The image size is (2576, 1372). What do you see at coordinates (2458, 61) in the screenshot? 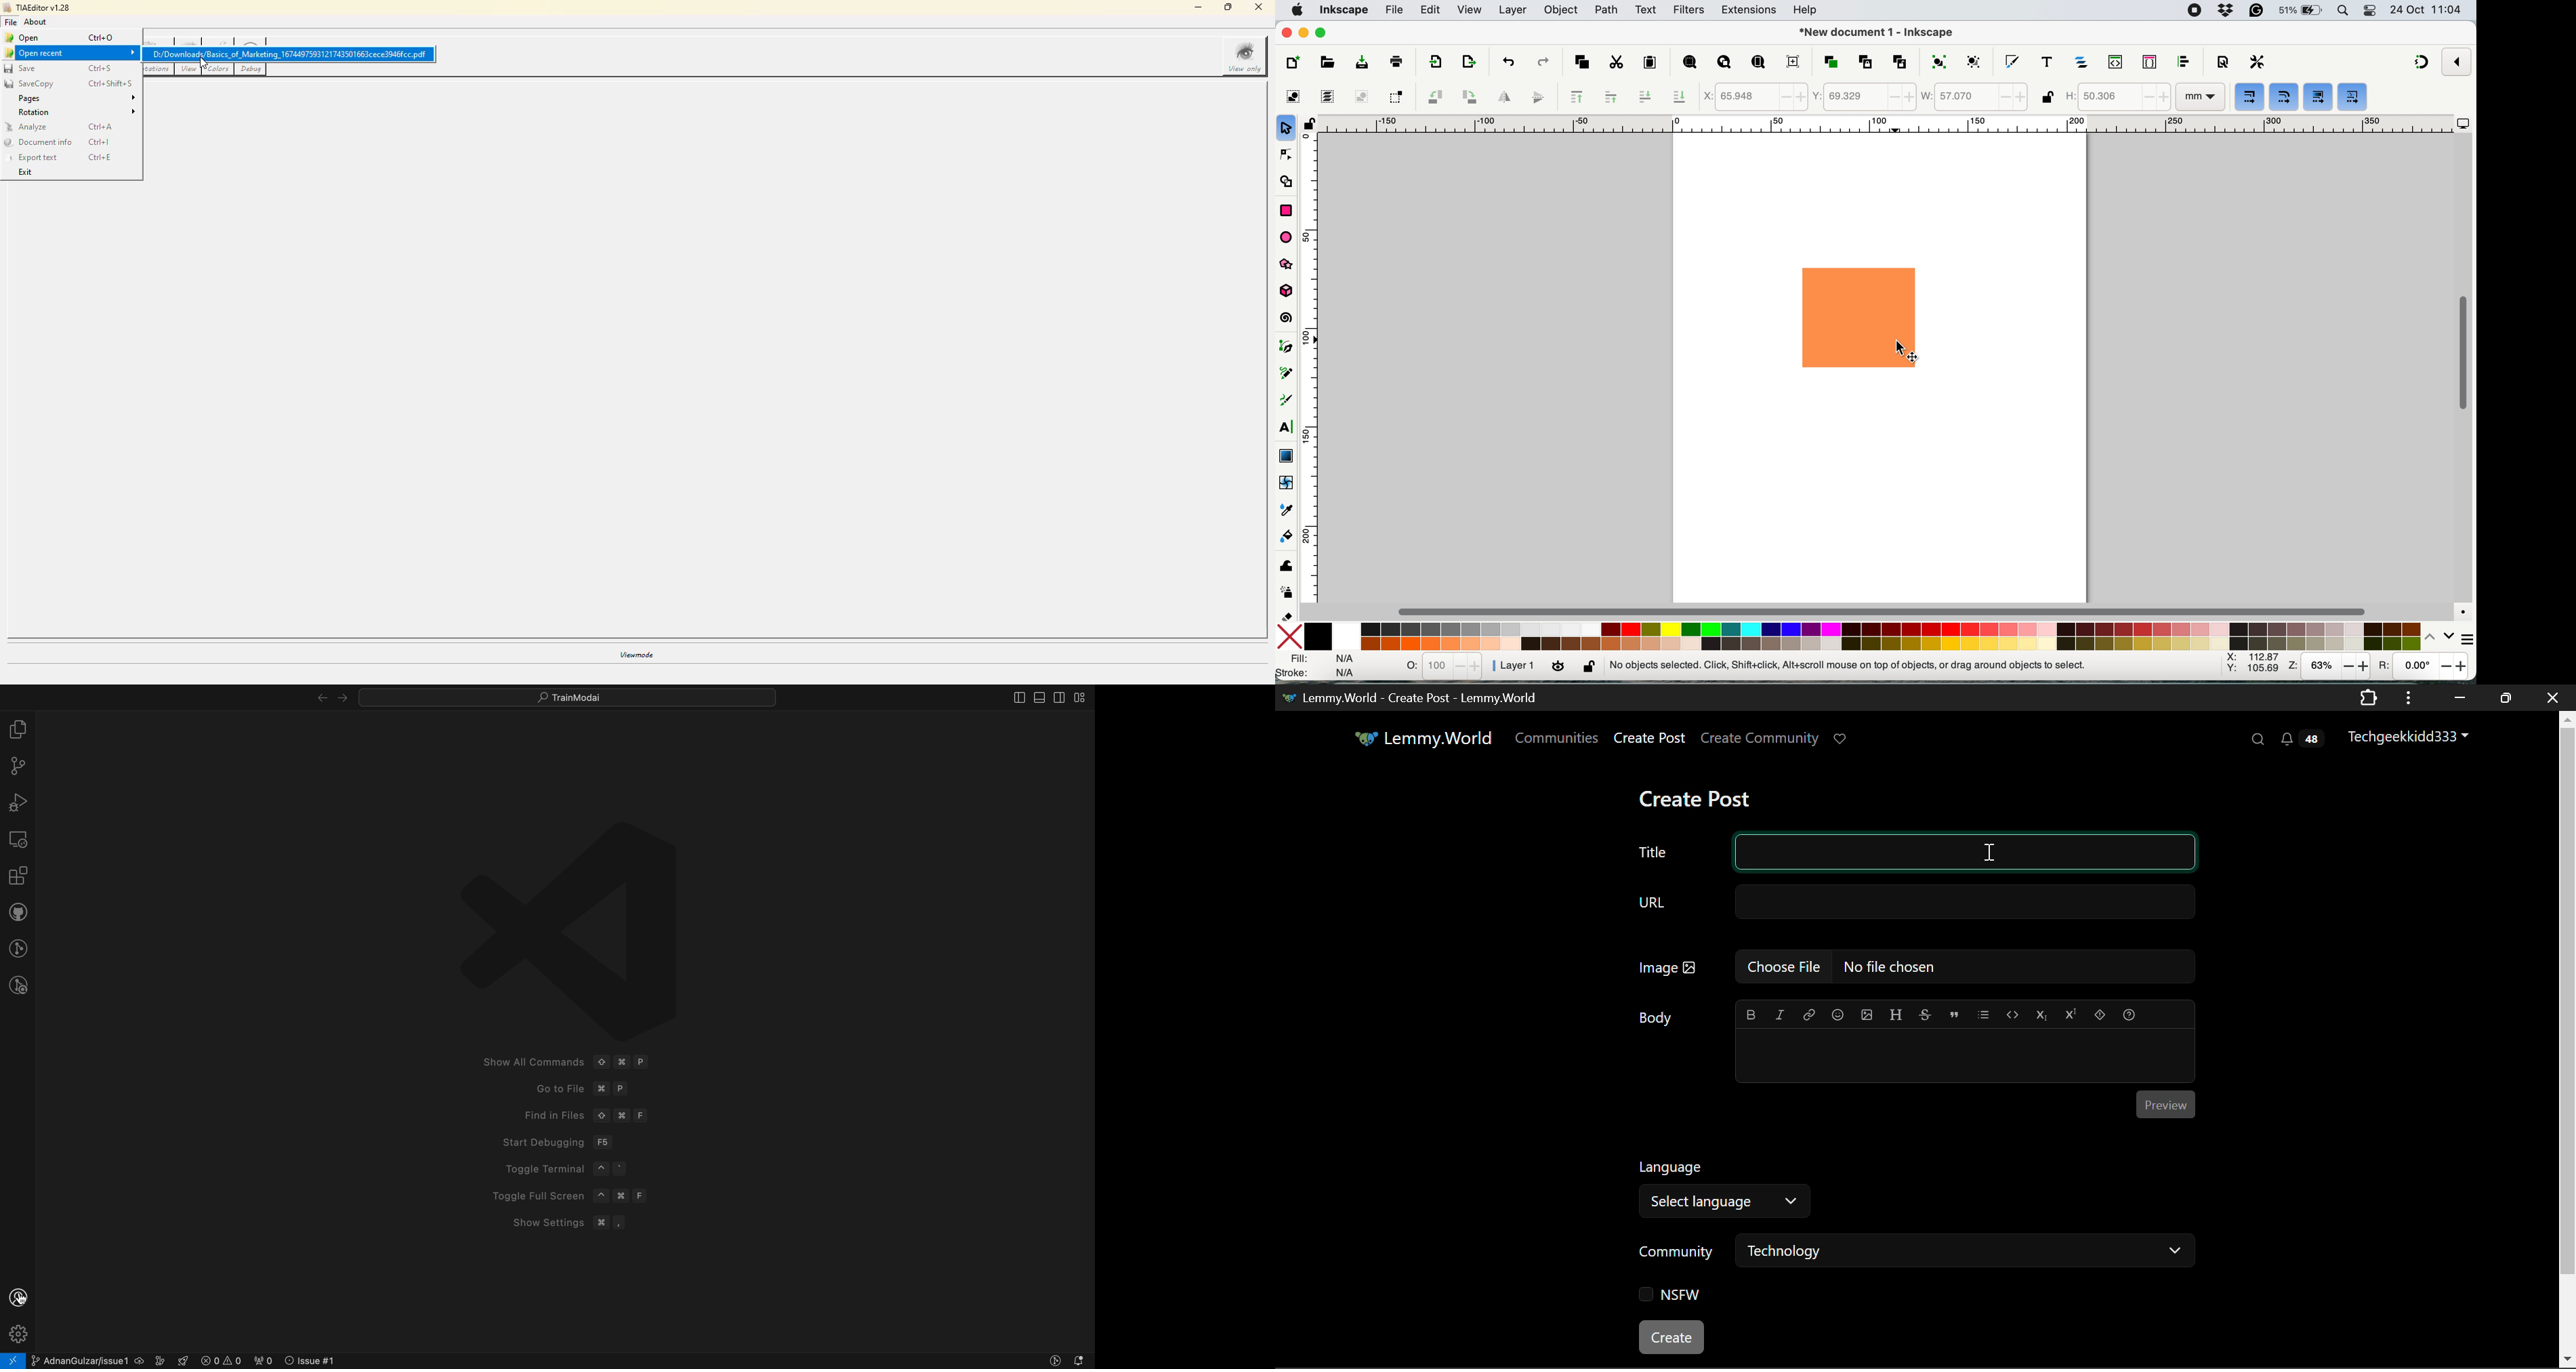
I see `enable snapping` at bounding box center [2458, 61].